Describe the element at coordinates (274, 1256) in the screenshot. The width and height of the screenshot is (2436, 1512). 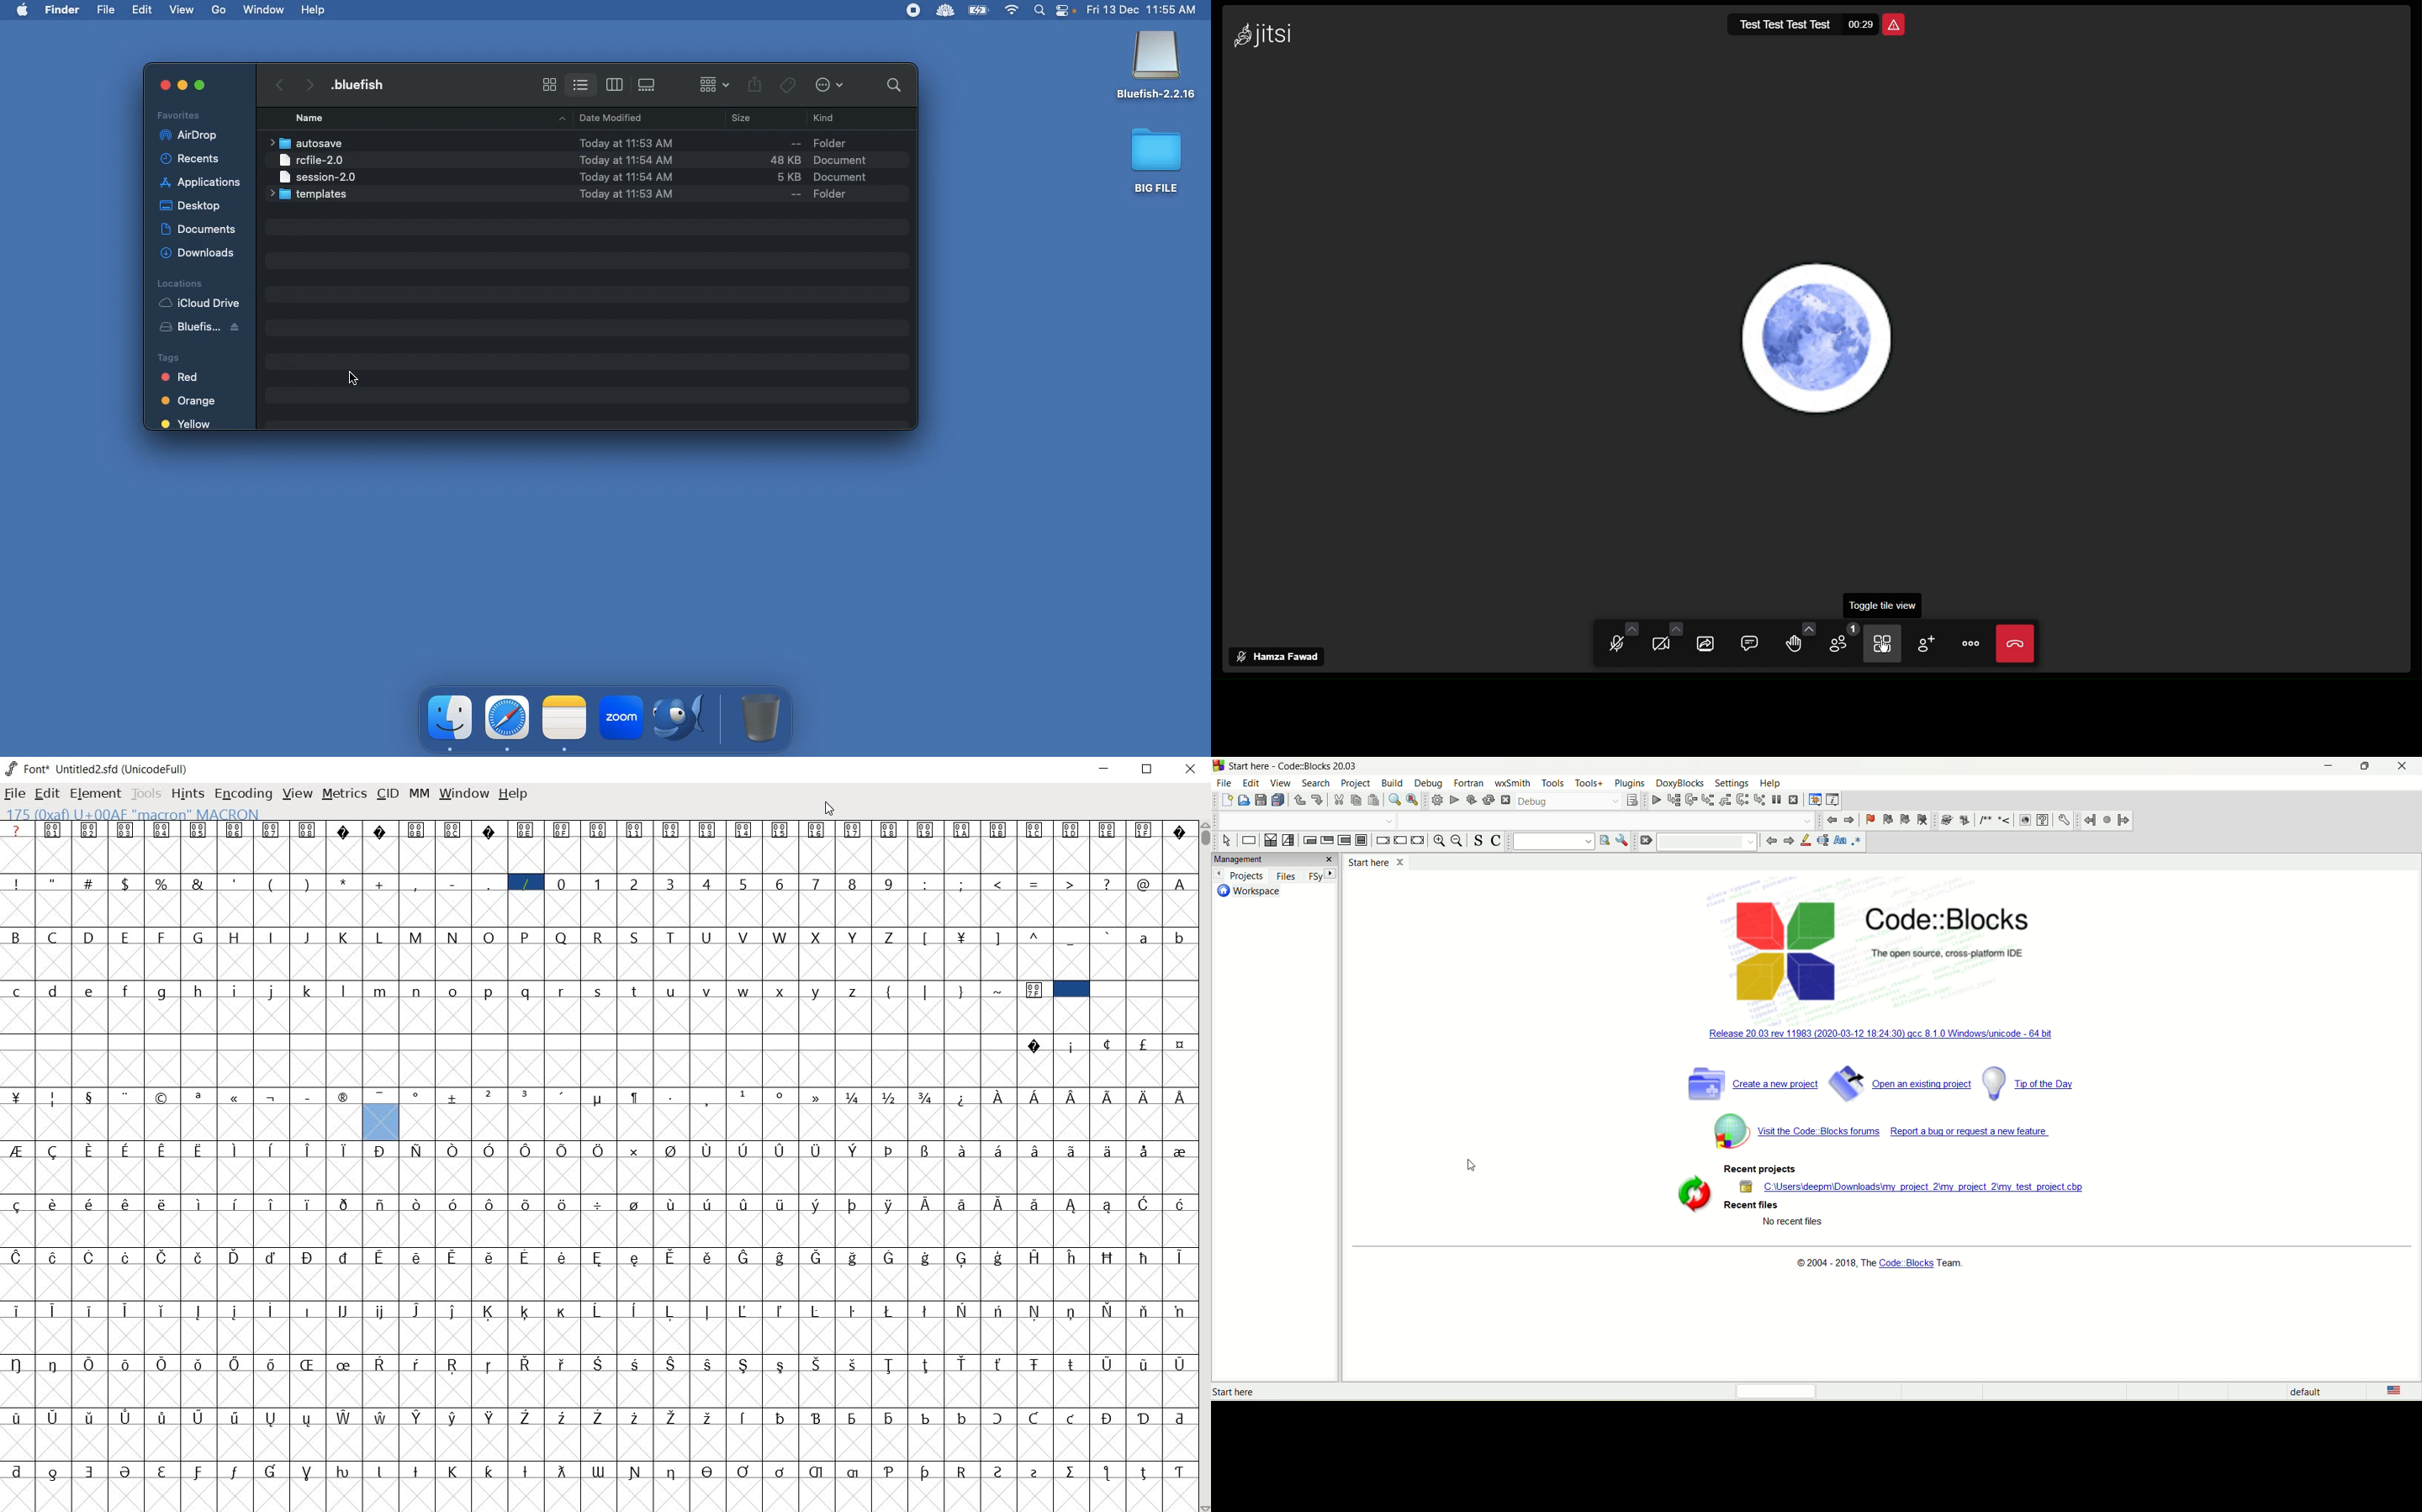
I see `Symbol` at that location.